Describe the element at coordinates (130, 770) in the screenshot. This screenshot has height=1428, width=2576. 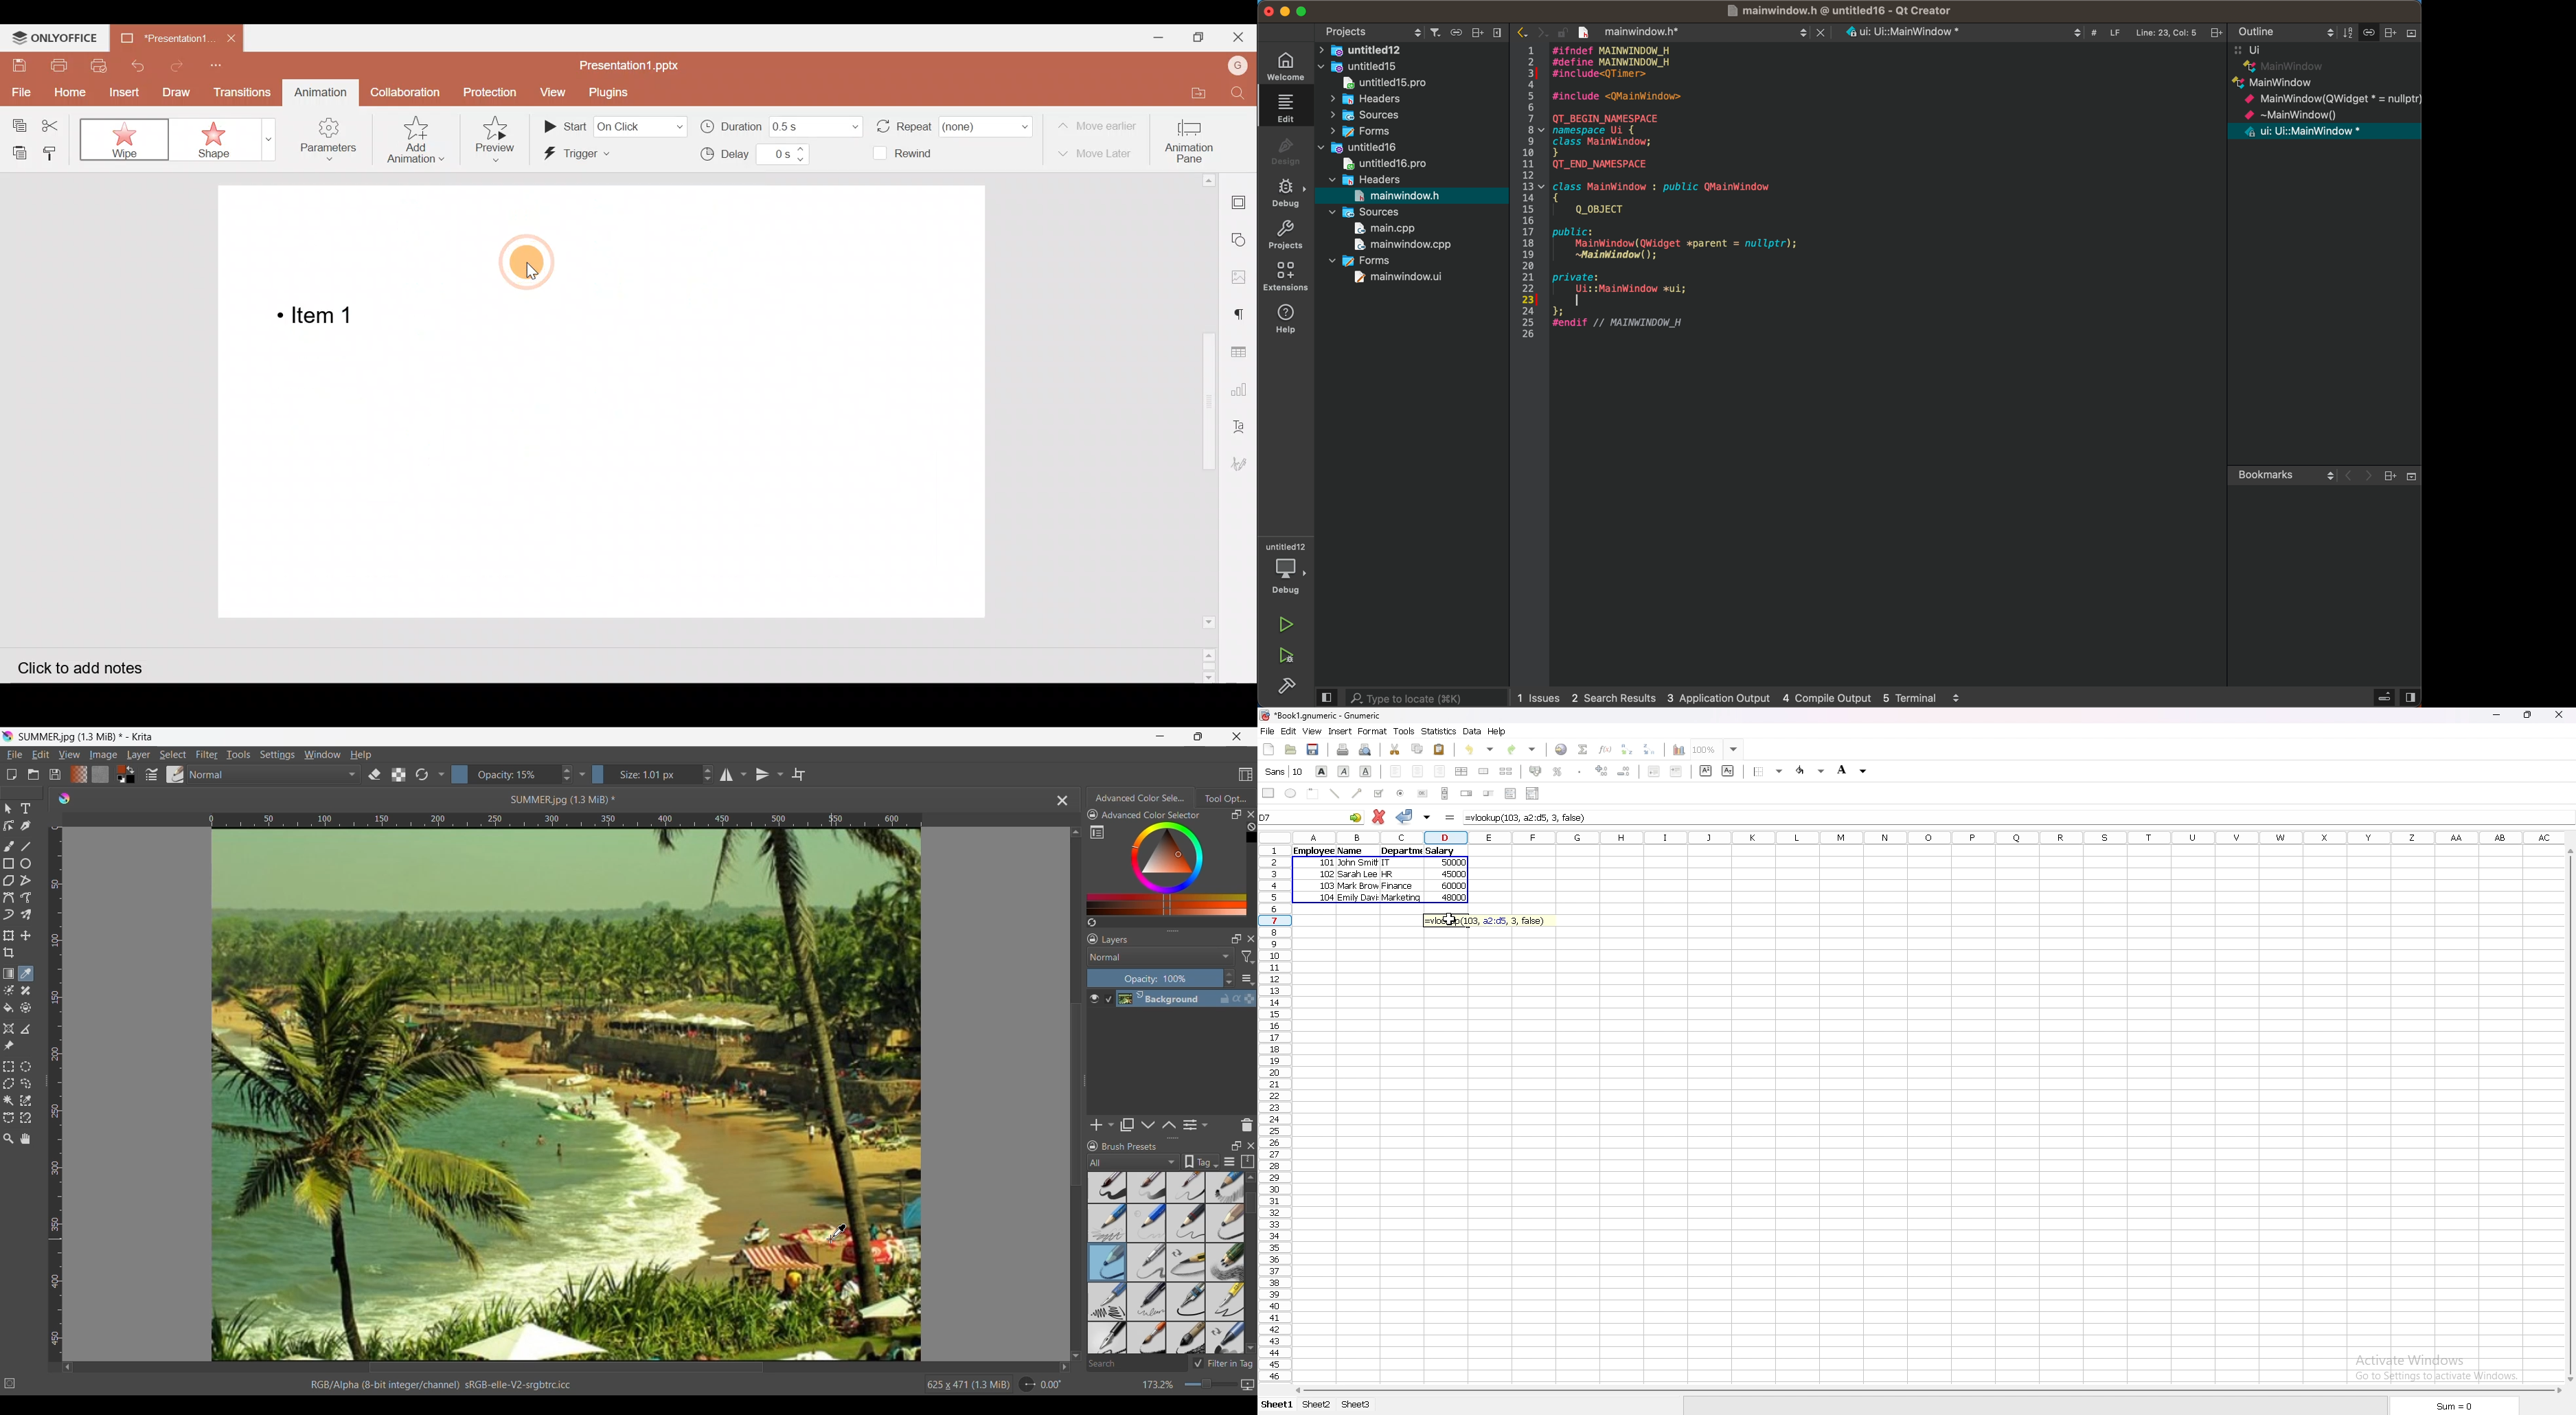
I see `Swap color` at that location.